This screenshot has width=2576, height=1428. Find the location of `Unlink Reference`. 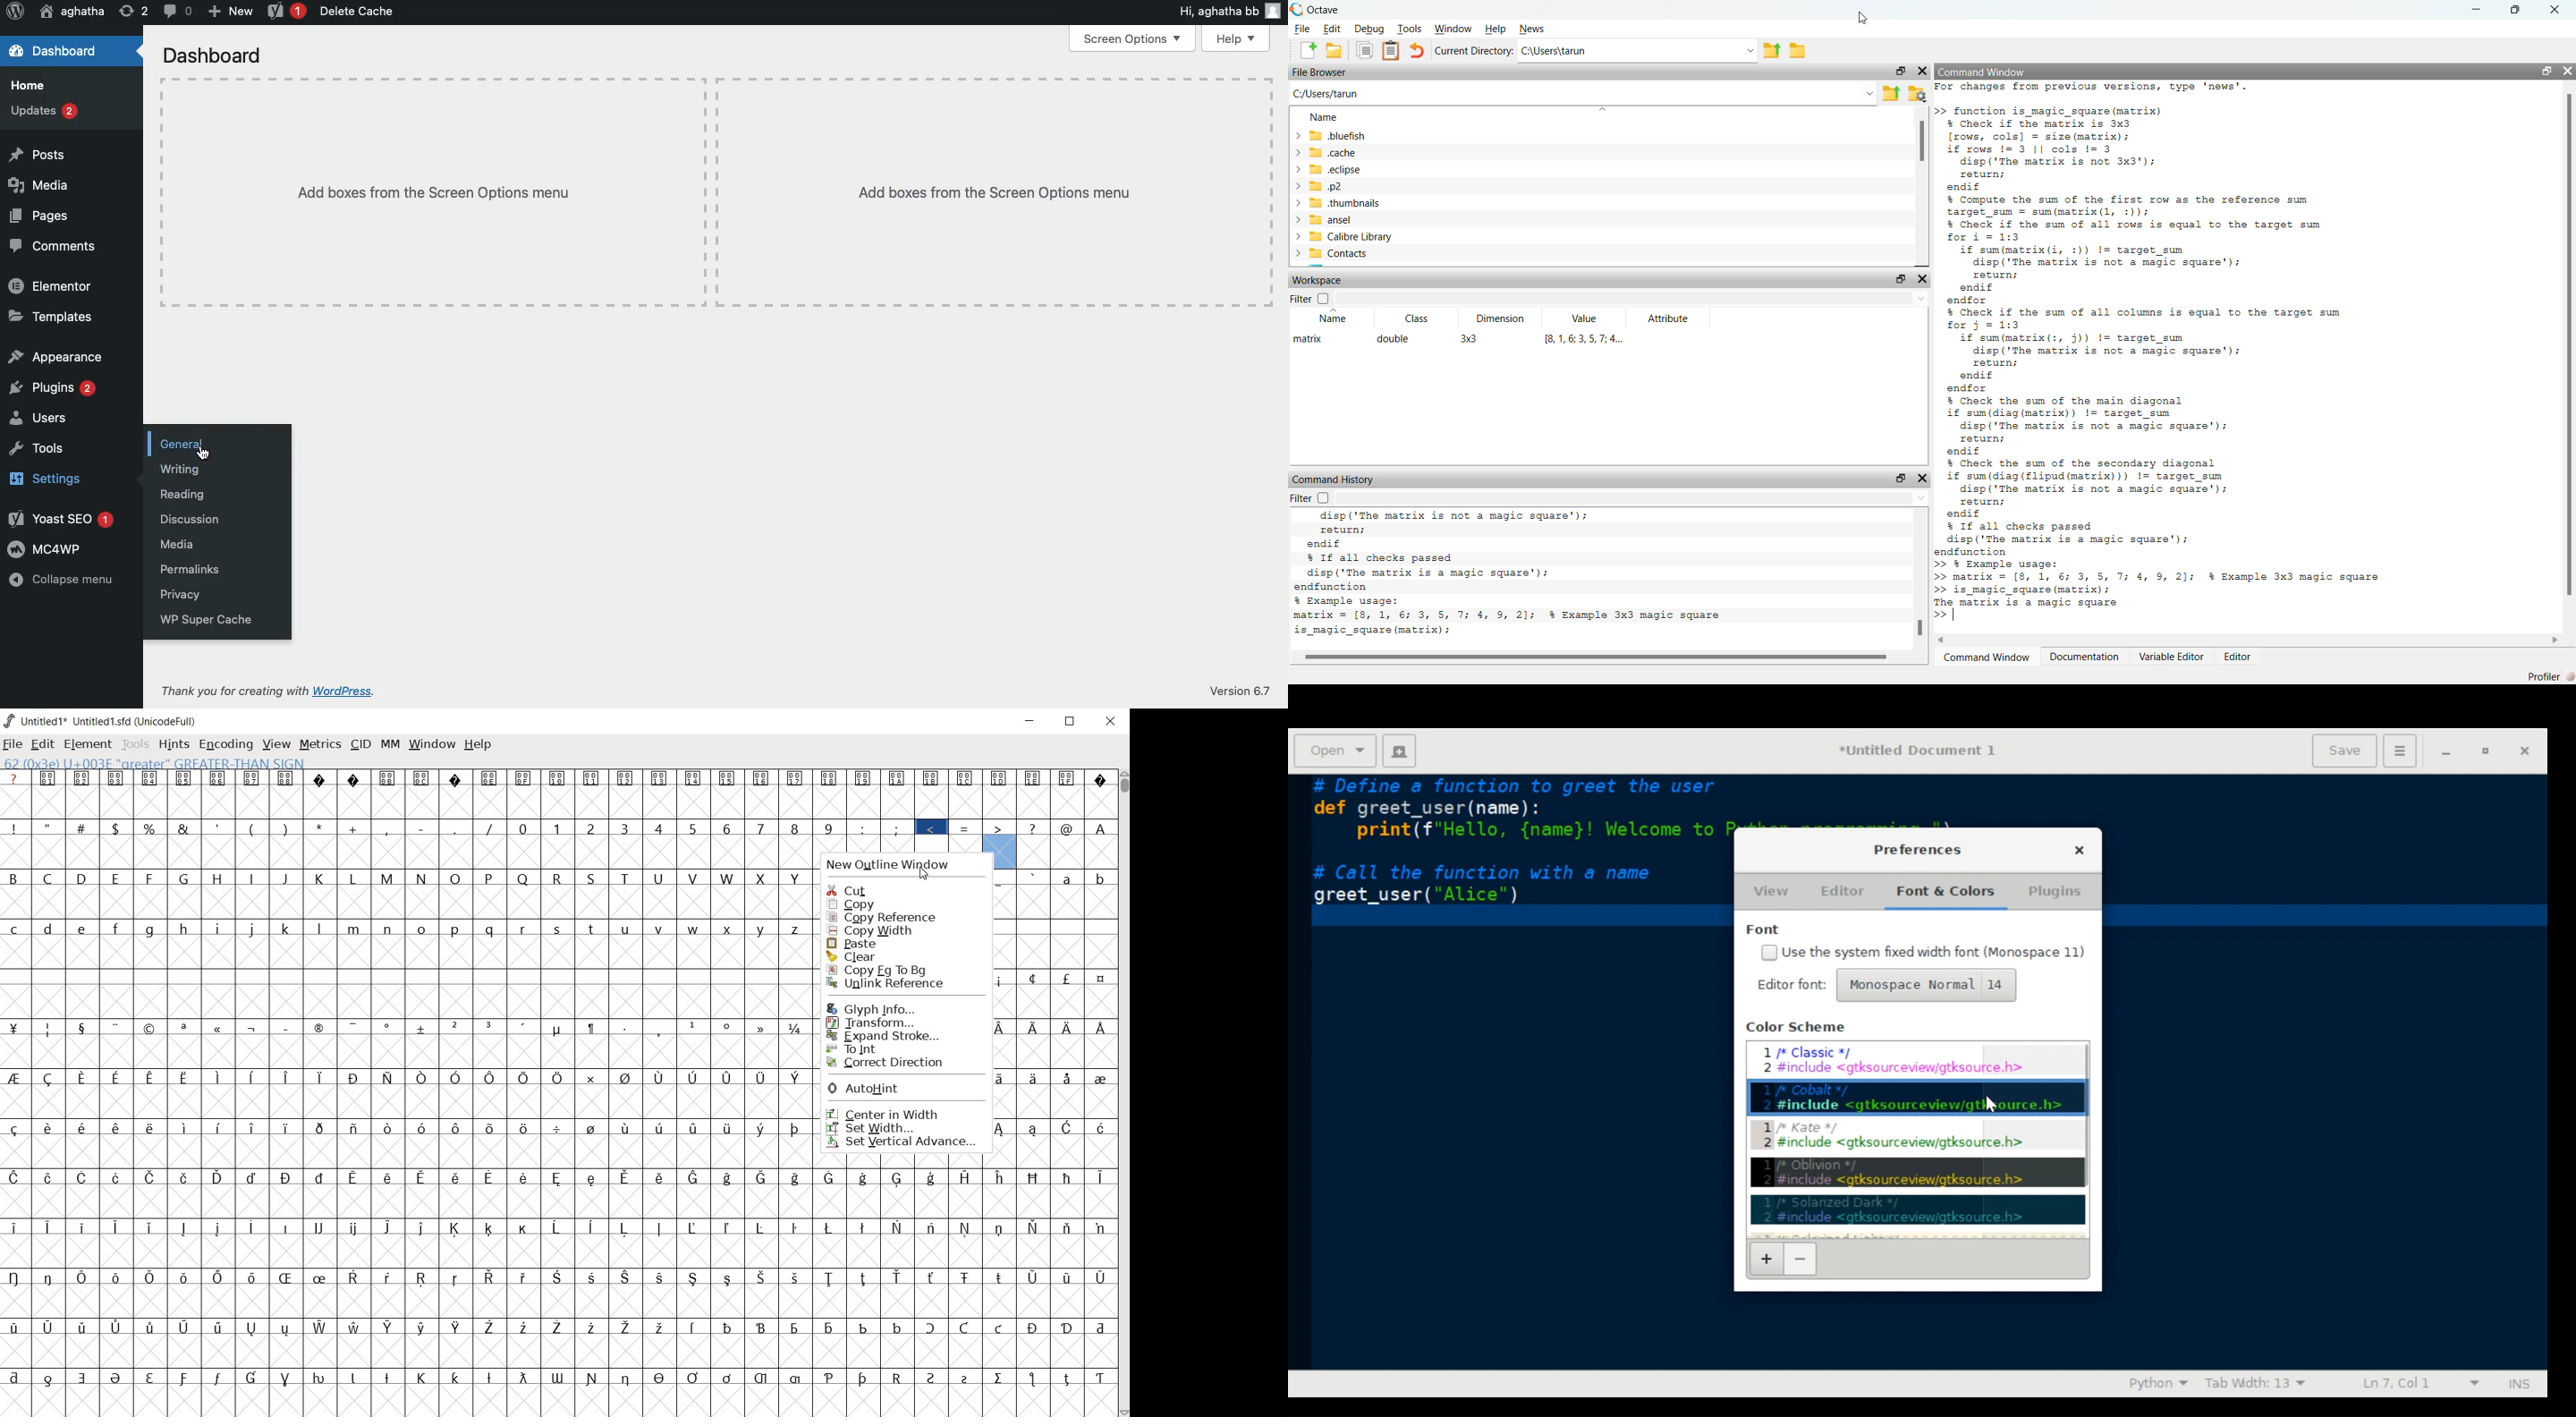

Unlink Reference is located at coordinates (894, 983).